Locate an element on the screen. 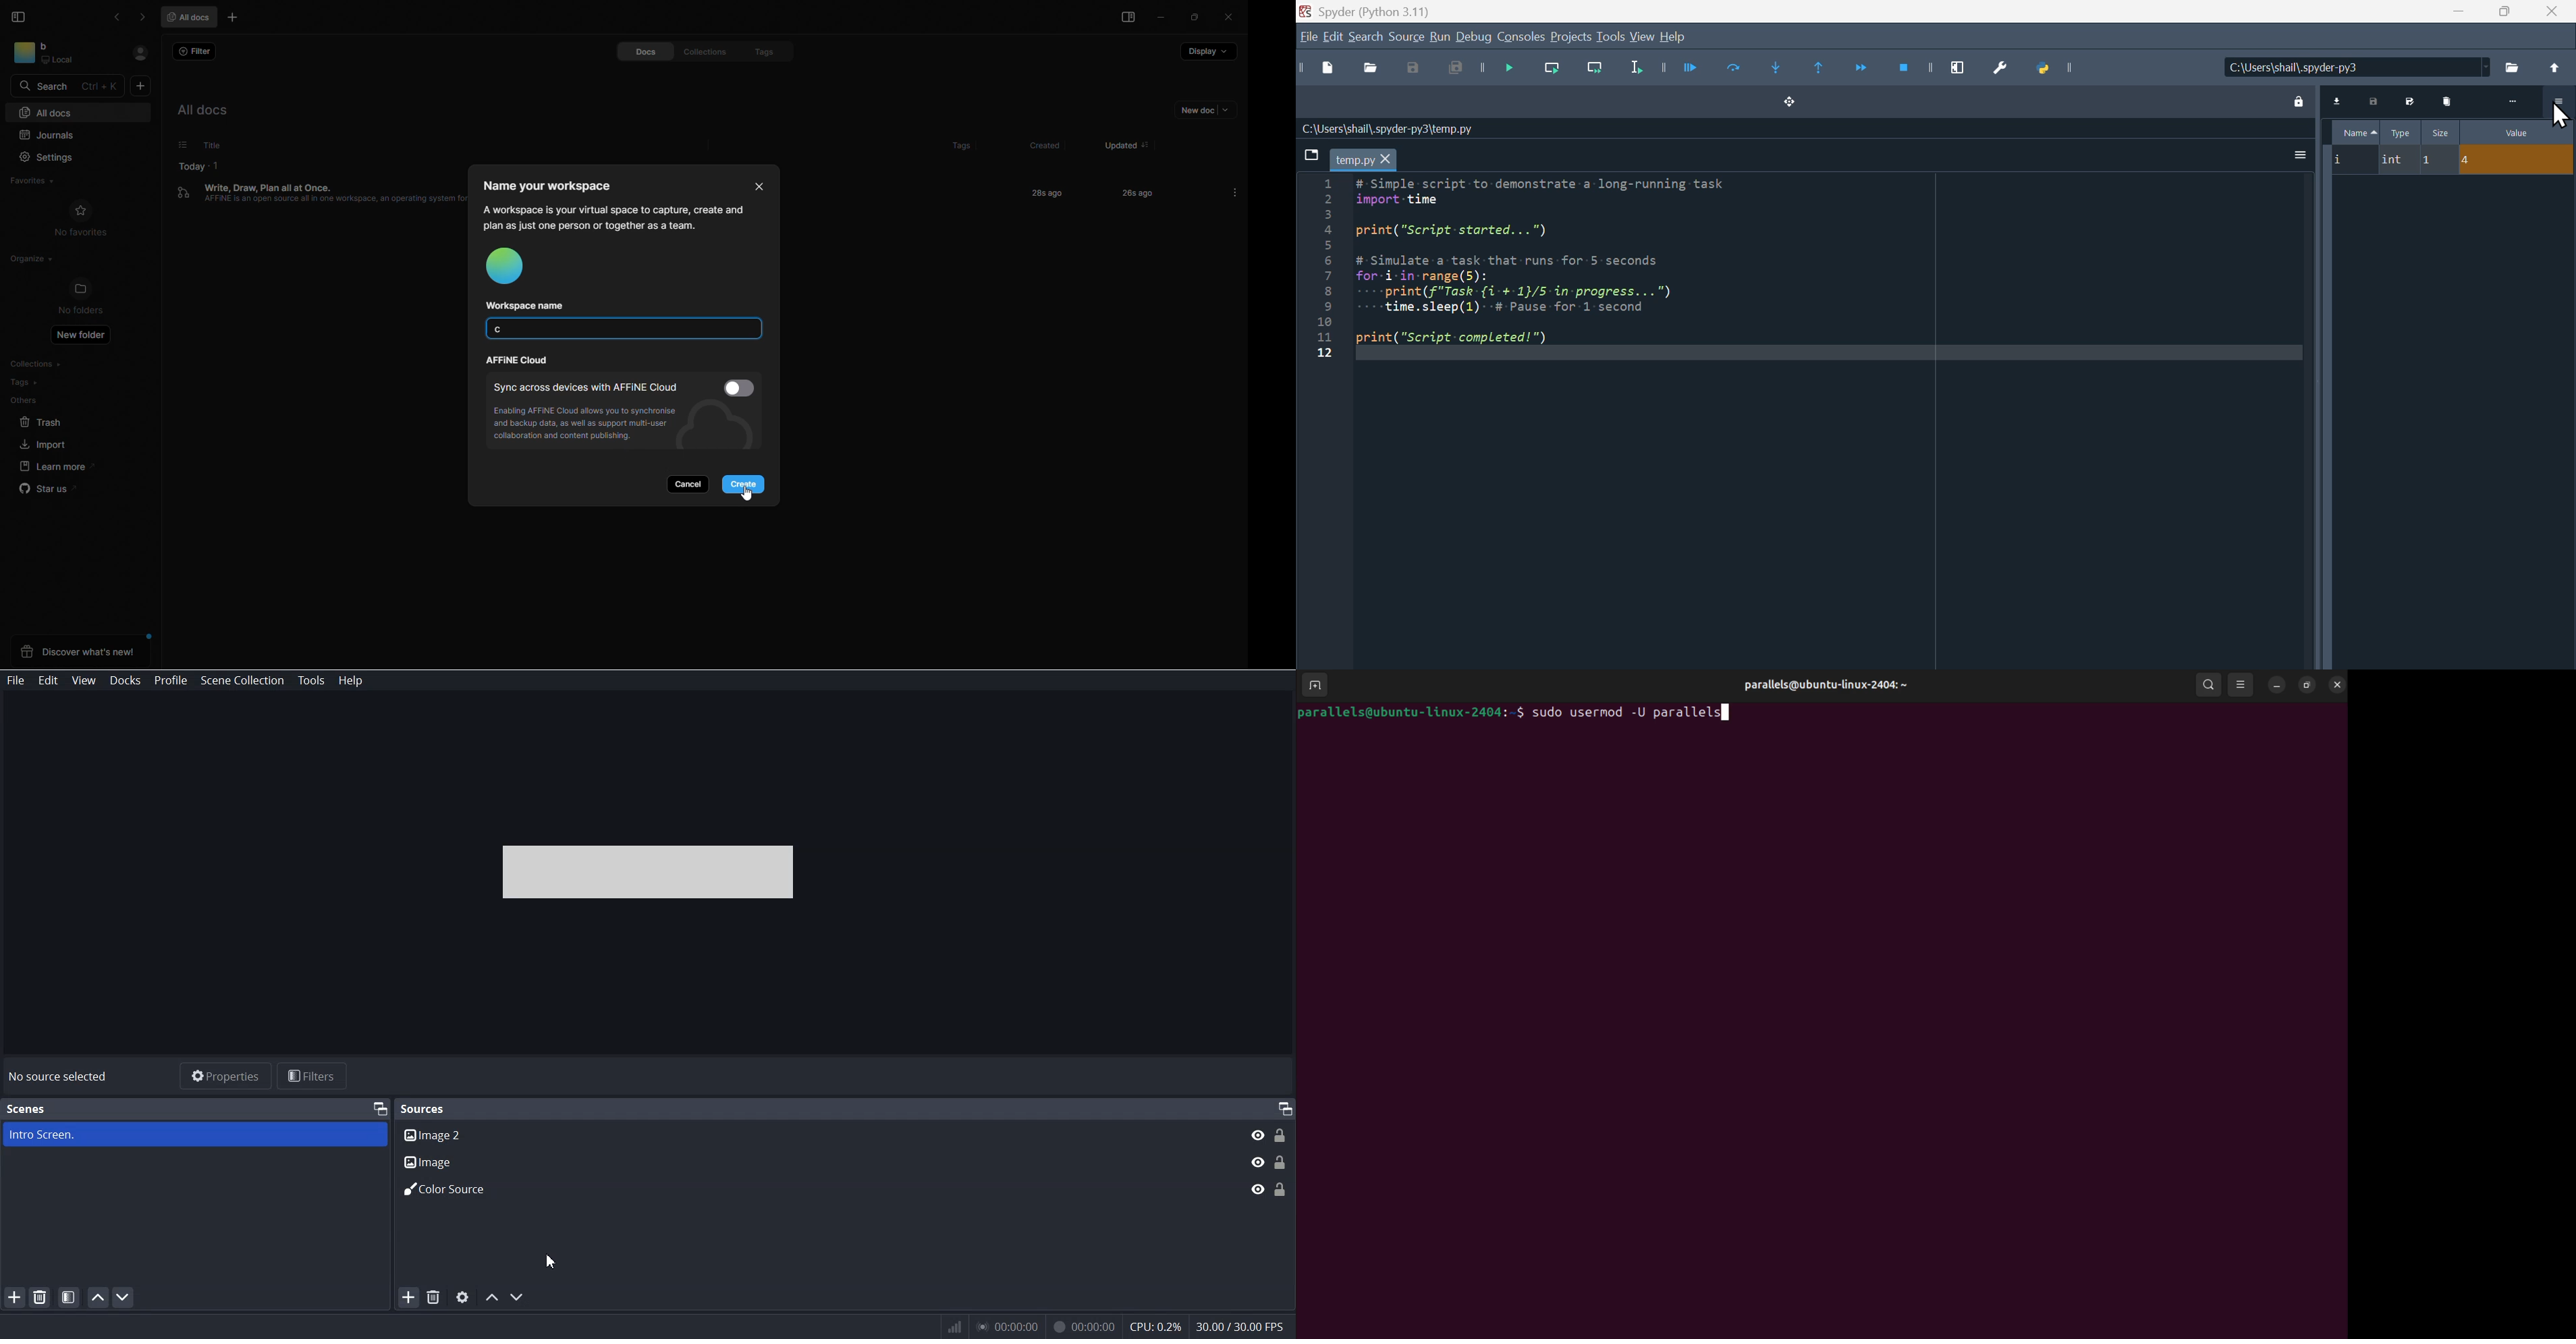 The image size is (2576, 1344). Save all is located at coordinates (1458, 67).